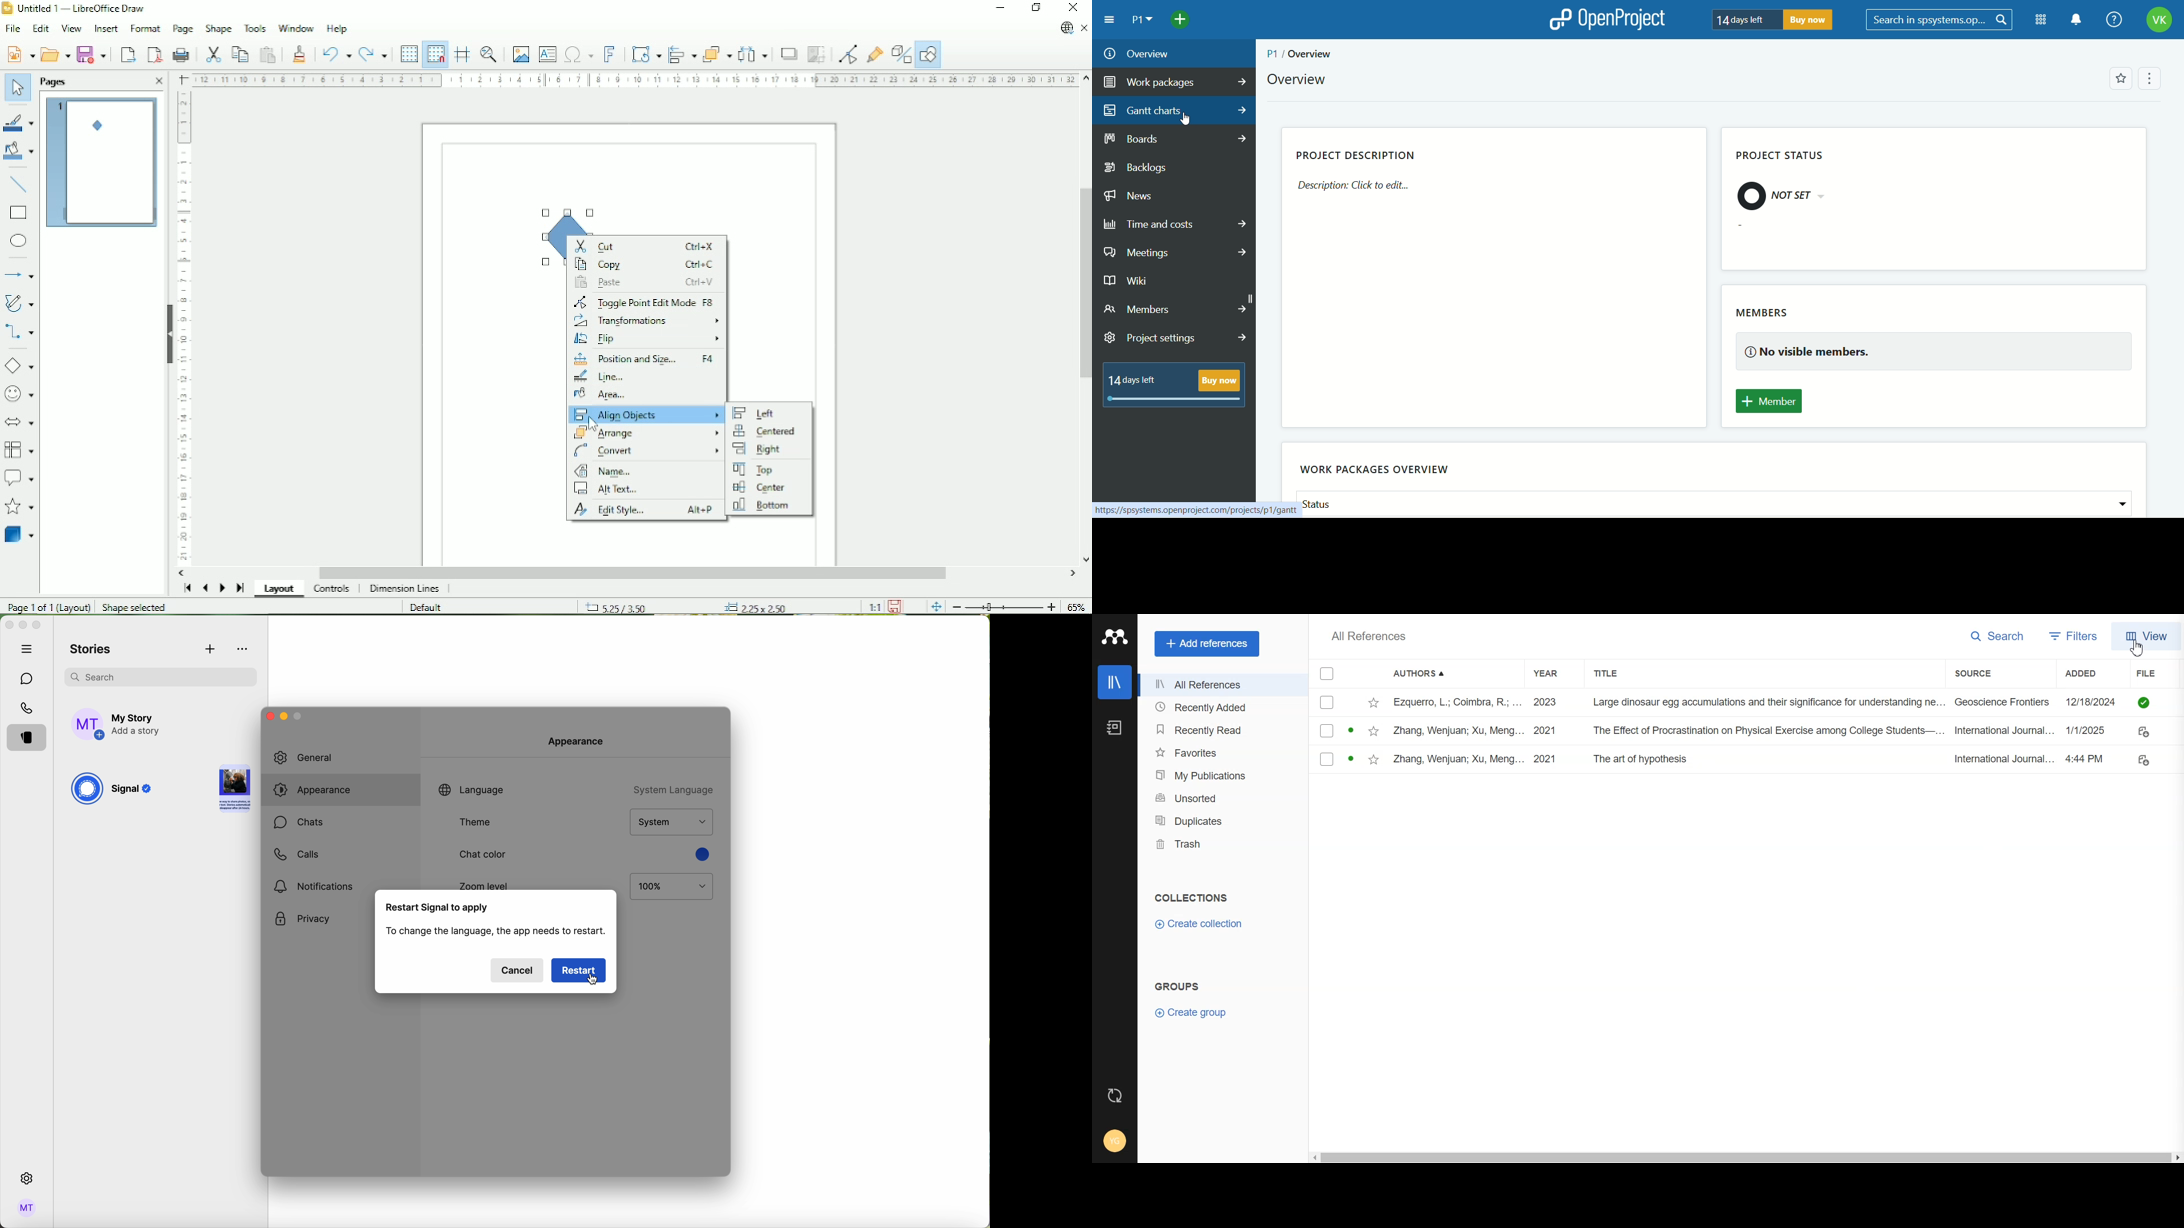 This screenshot has width=2184, height=1232. Describe the element at coordinates (1301, 54) in the screenshot. I see `location` at that location.